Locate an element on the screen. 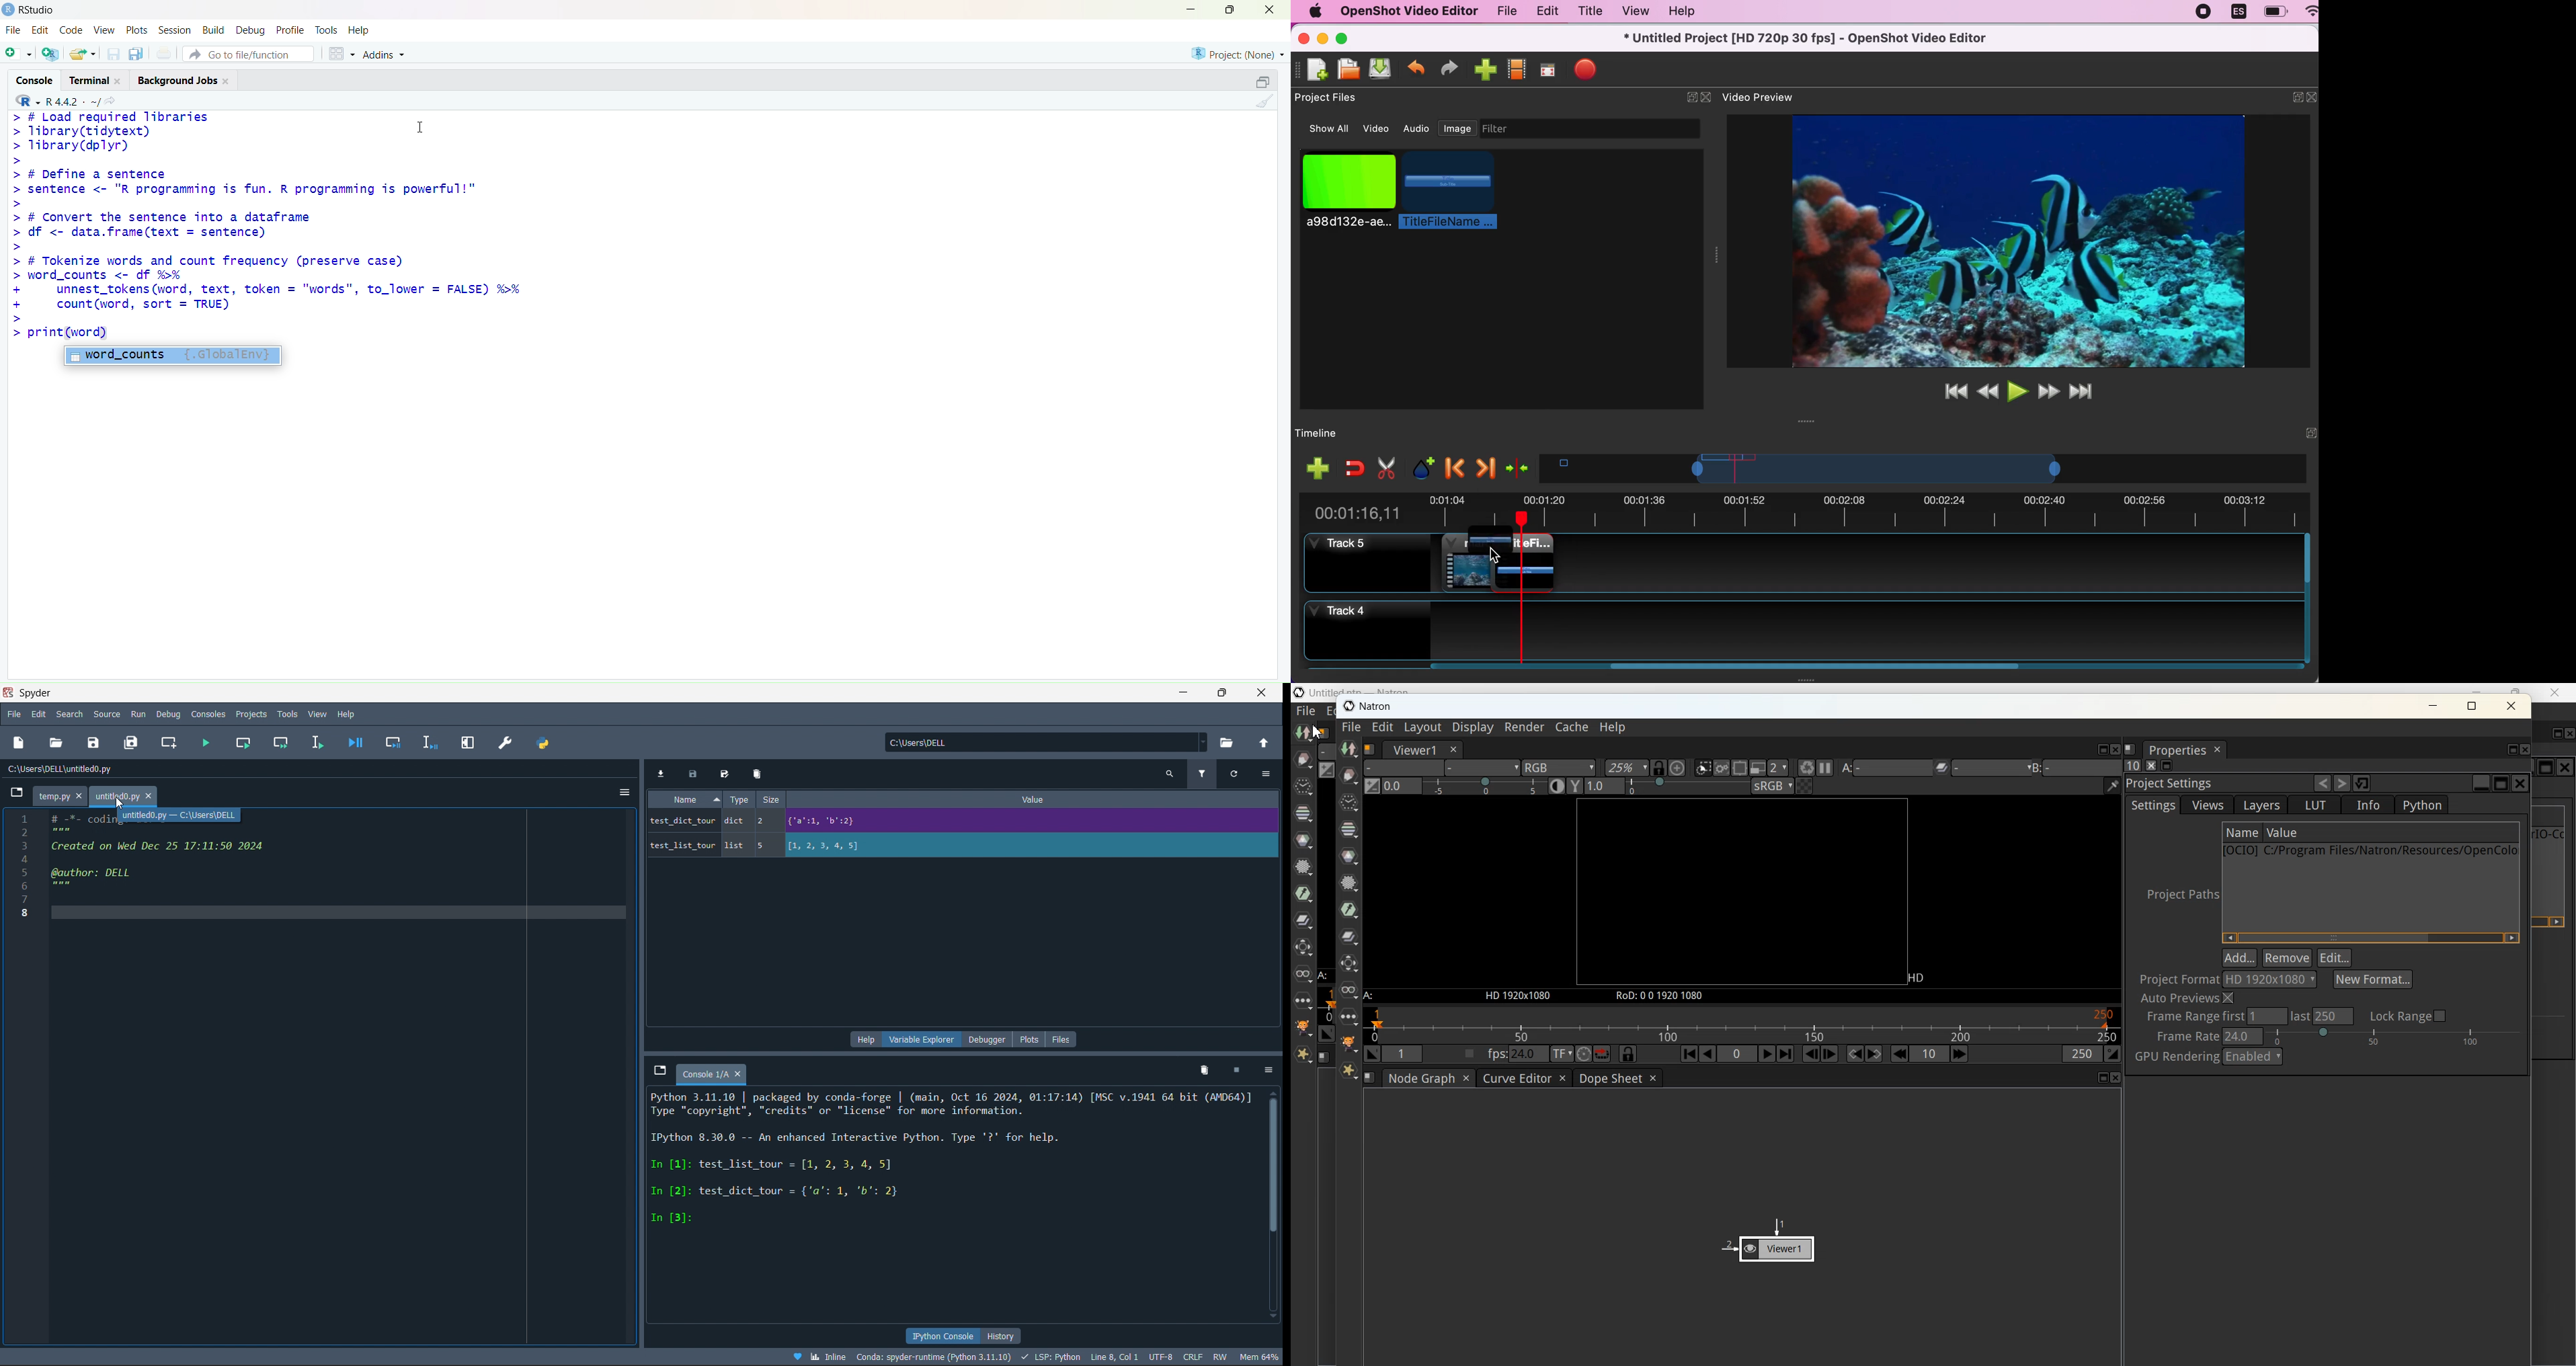 The width and height of the screenshot is (2576, 1372). background jobs is located at coordinates (184, 81).